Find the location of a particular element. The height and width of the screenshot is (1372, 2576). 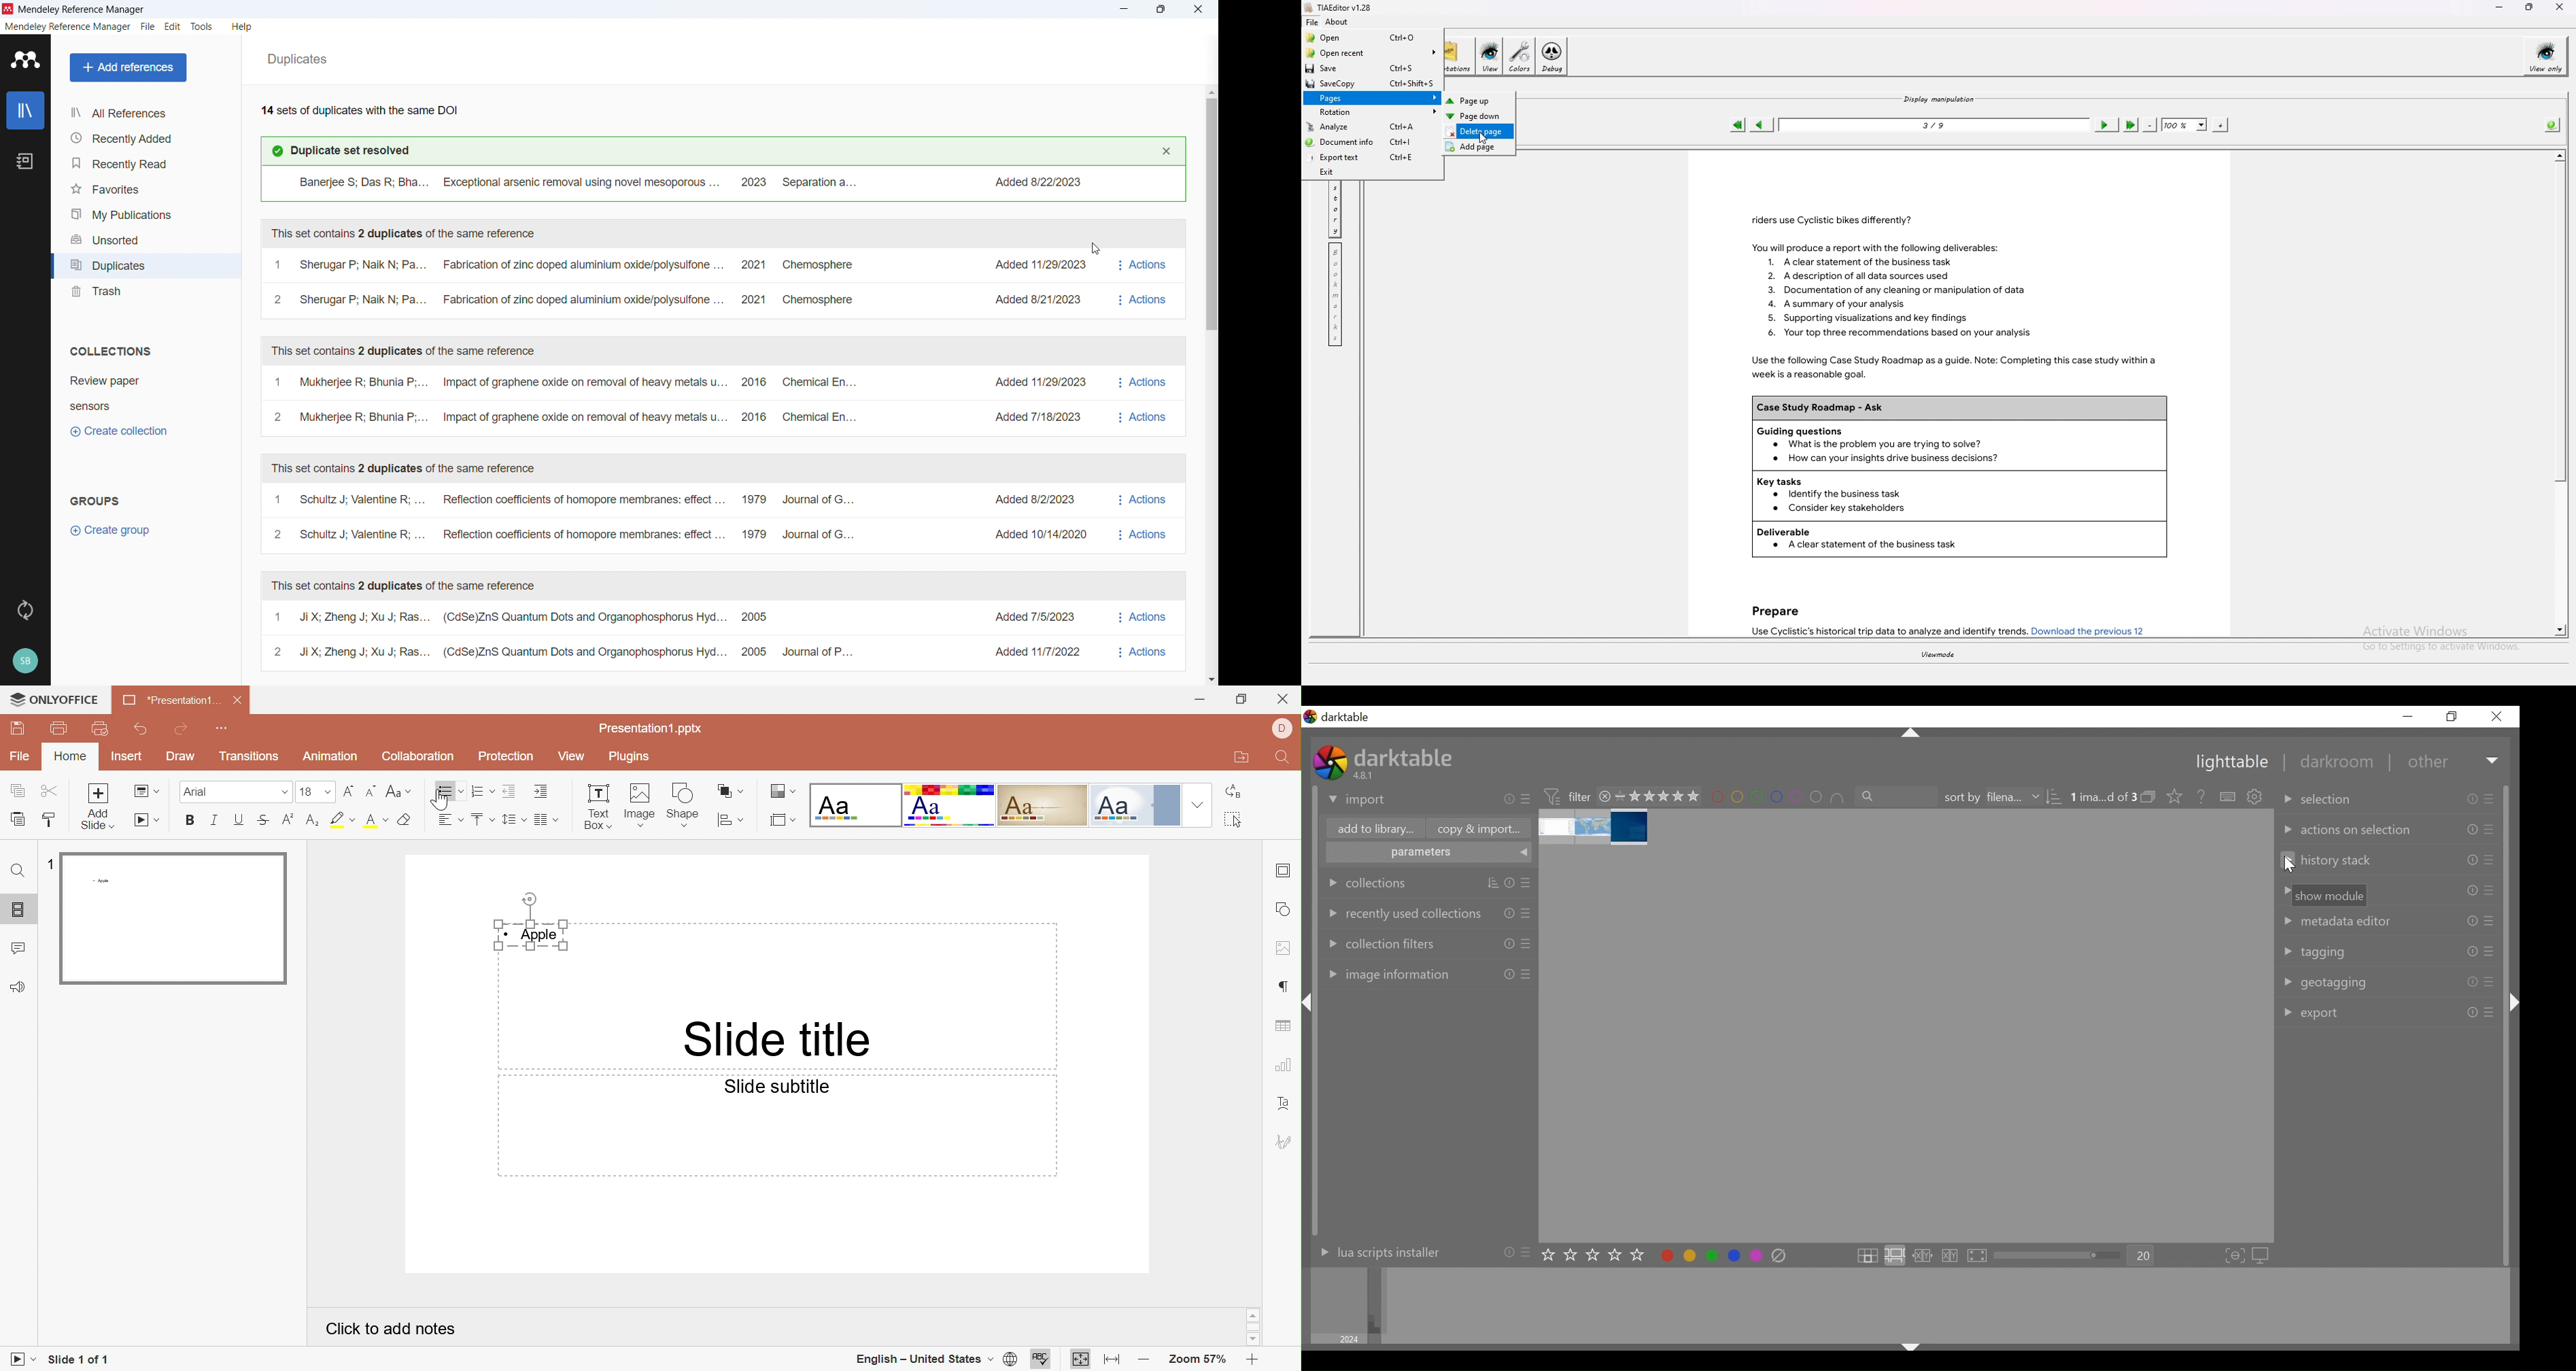

Font is located at coordinates (199, 792).